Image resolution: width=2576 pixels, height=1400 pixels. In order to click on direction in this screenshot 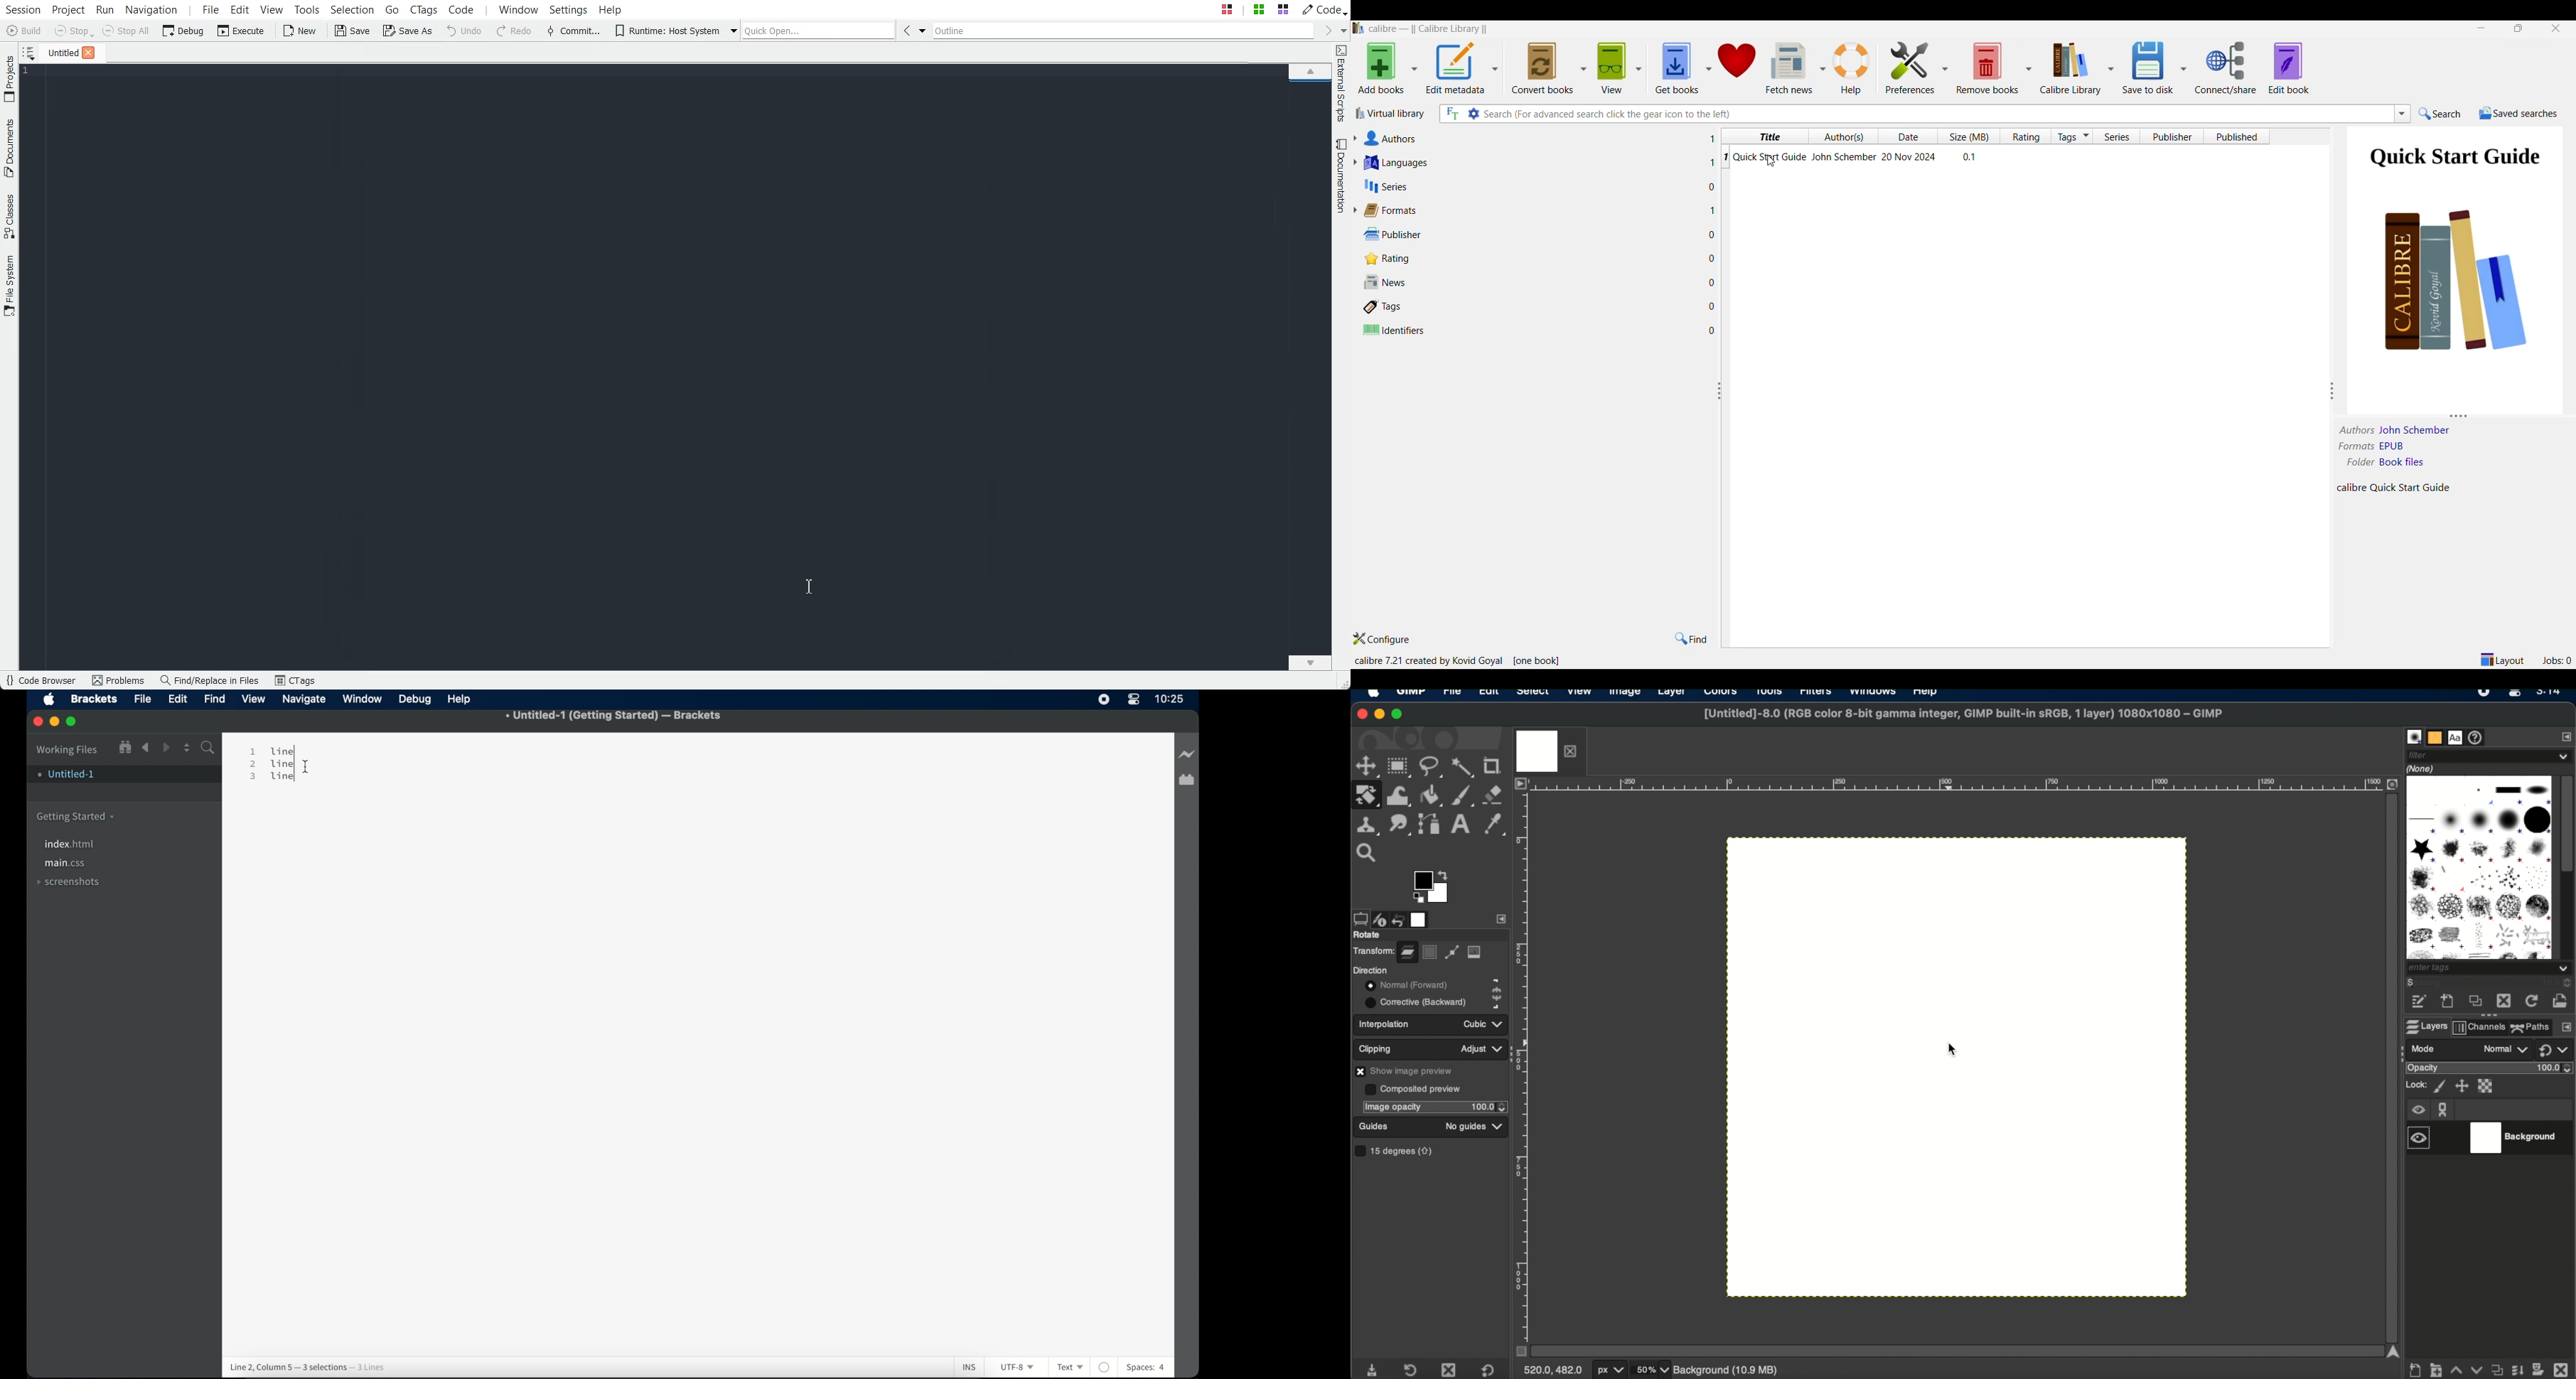, I will do `click(1371, 970)`.